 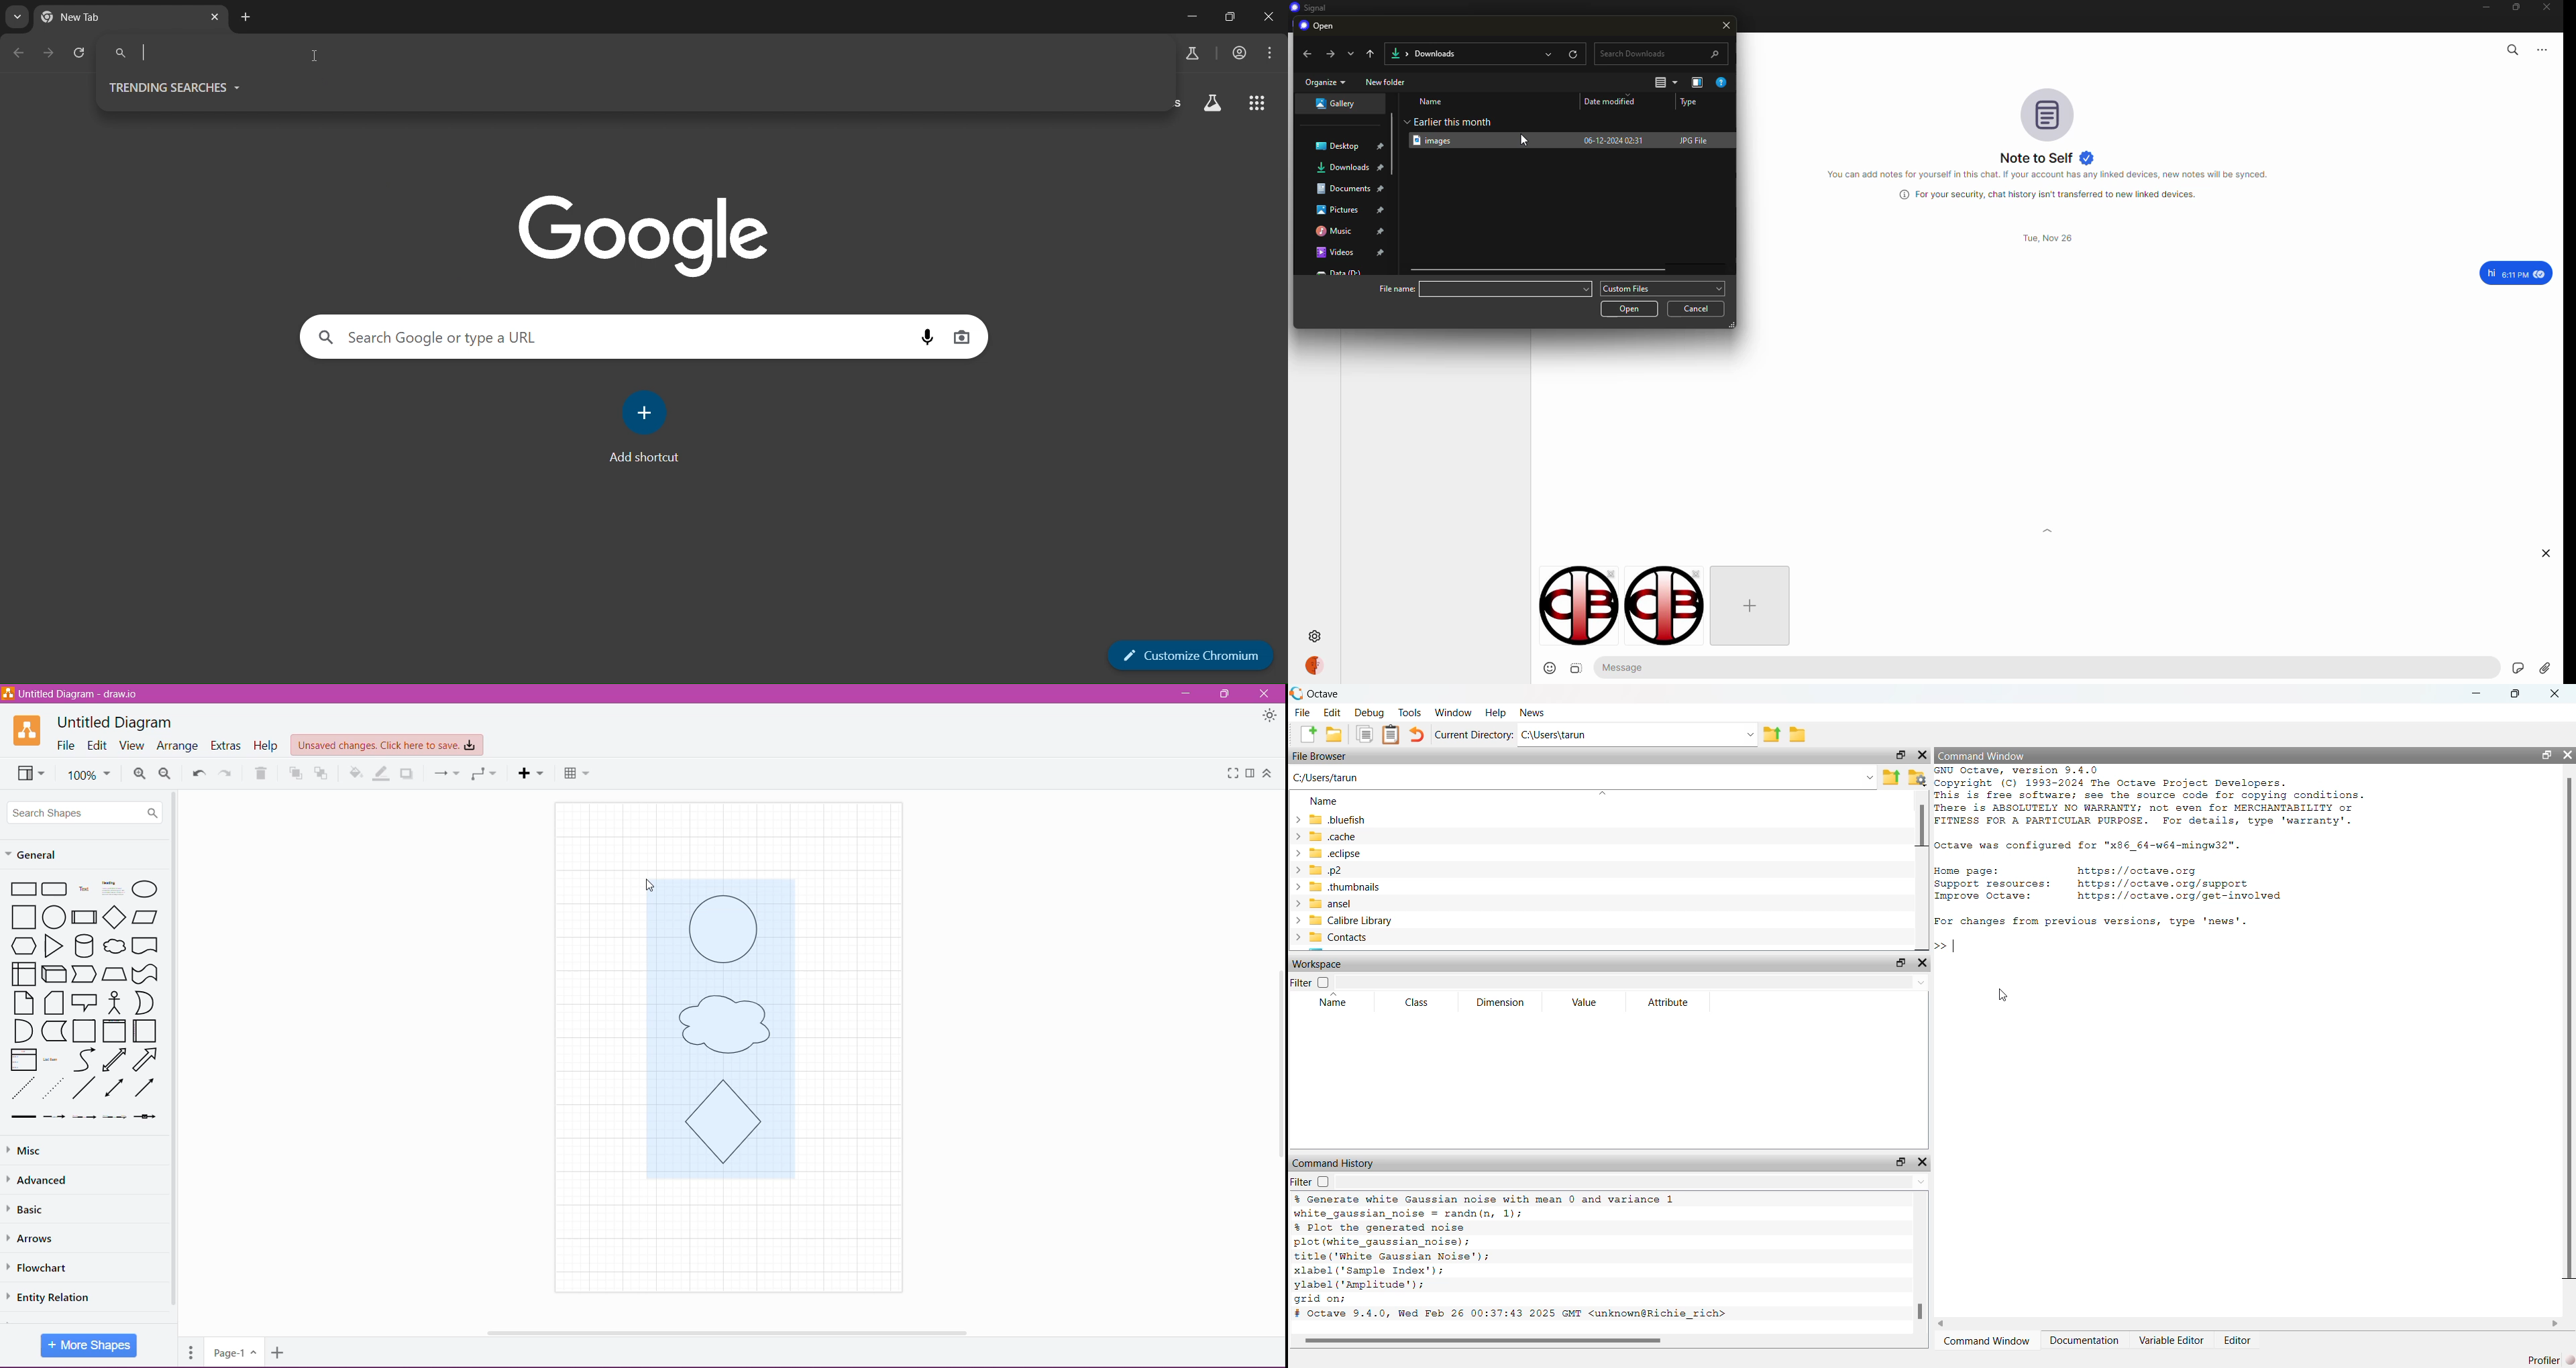 What do you see at coordinates (18, 15) in the screenshot?
I see `search tabs` at bounding box center [18, 15].